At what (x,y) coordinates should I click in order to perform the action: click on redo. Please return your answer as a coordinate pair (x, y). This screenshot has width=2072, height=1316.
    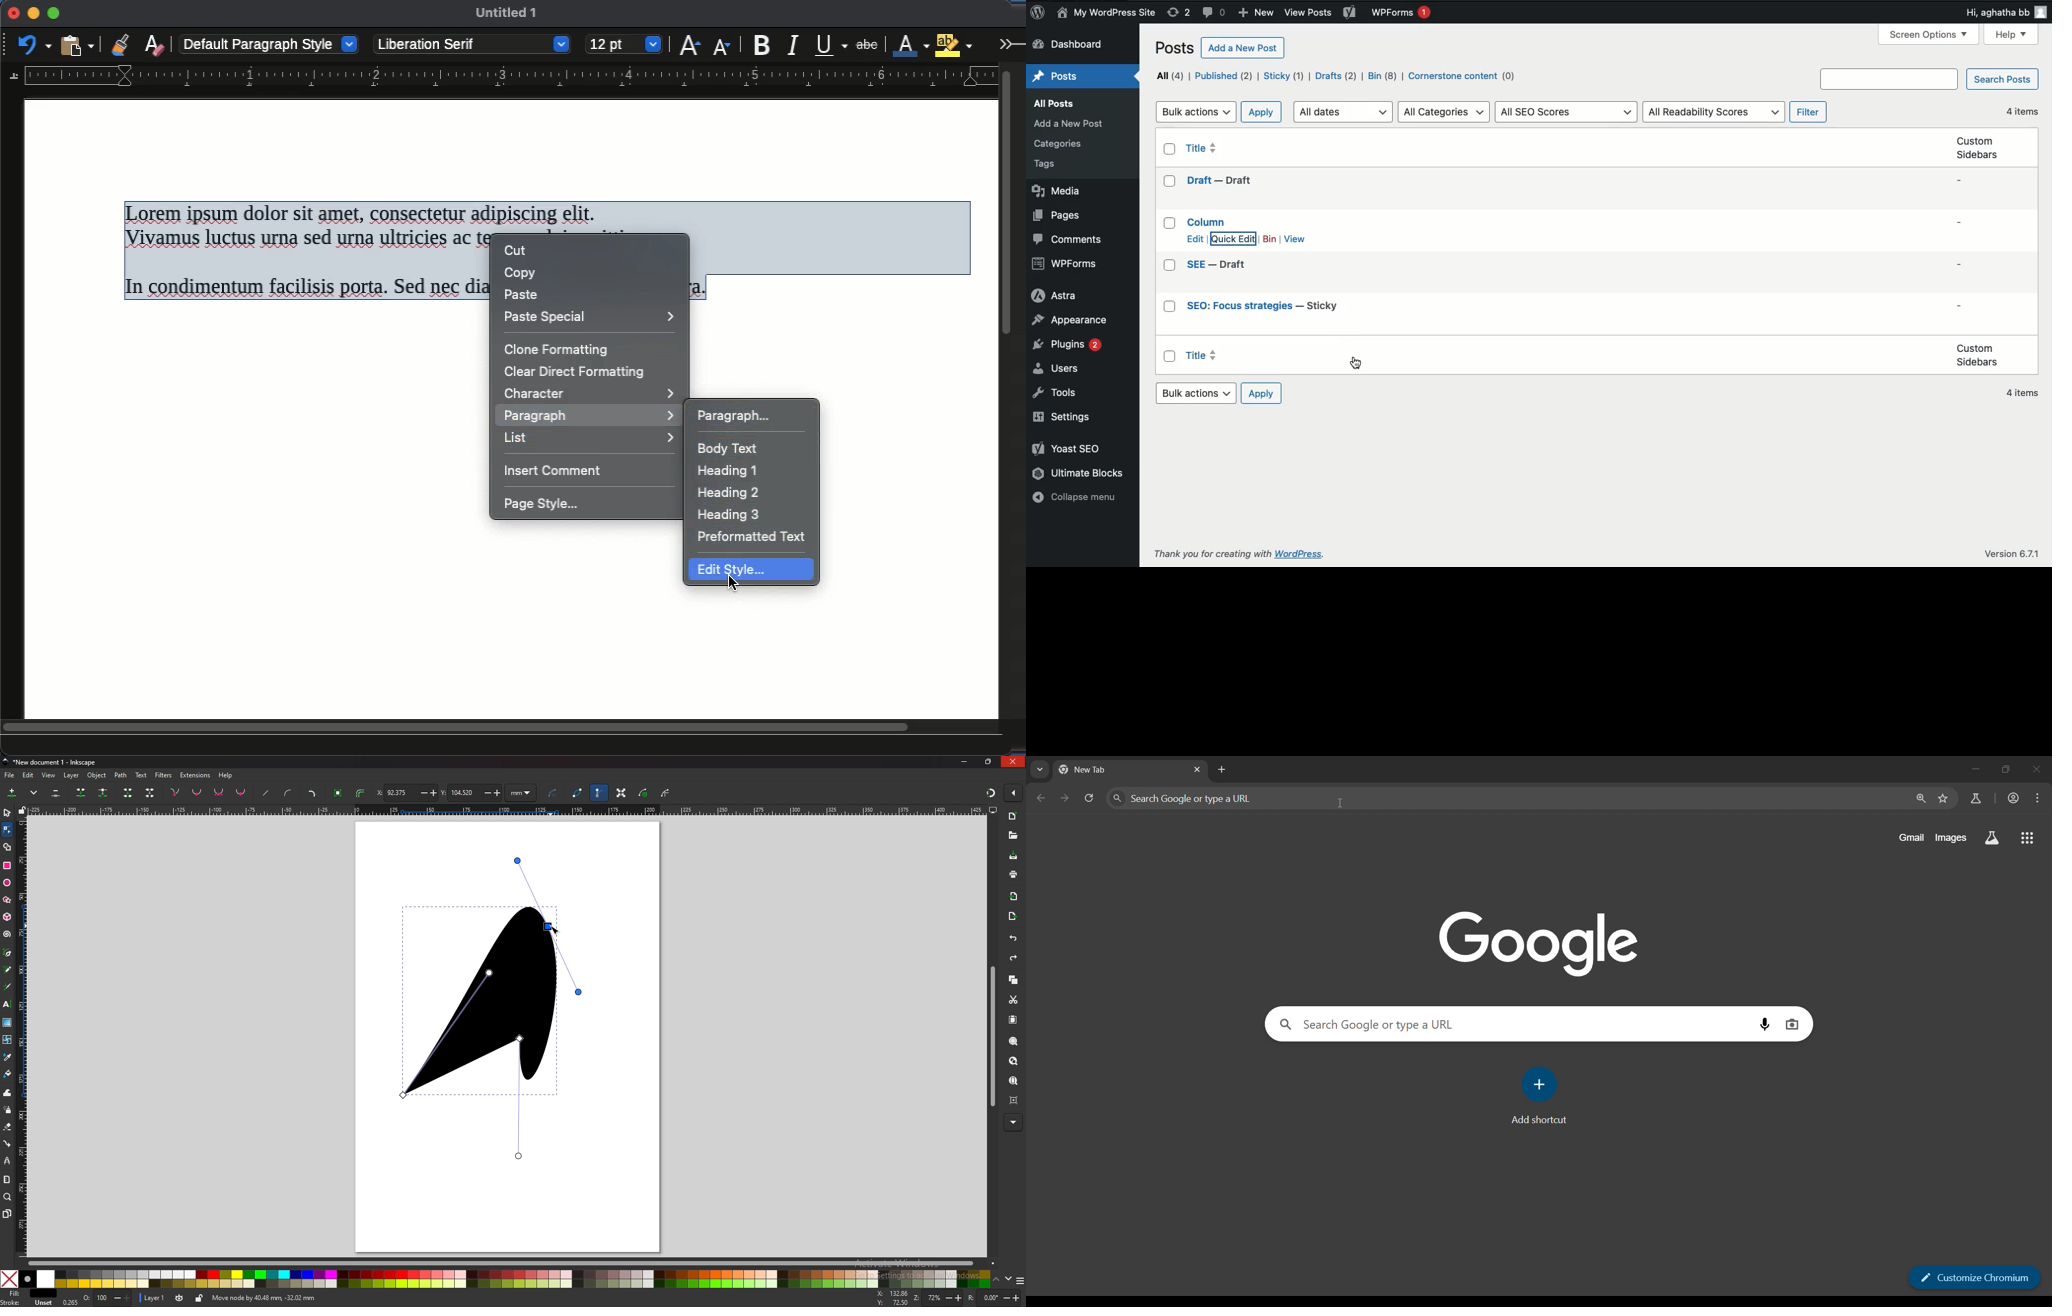
    Looking at the image, I should click on (1013, 958).